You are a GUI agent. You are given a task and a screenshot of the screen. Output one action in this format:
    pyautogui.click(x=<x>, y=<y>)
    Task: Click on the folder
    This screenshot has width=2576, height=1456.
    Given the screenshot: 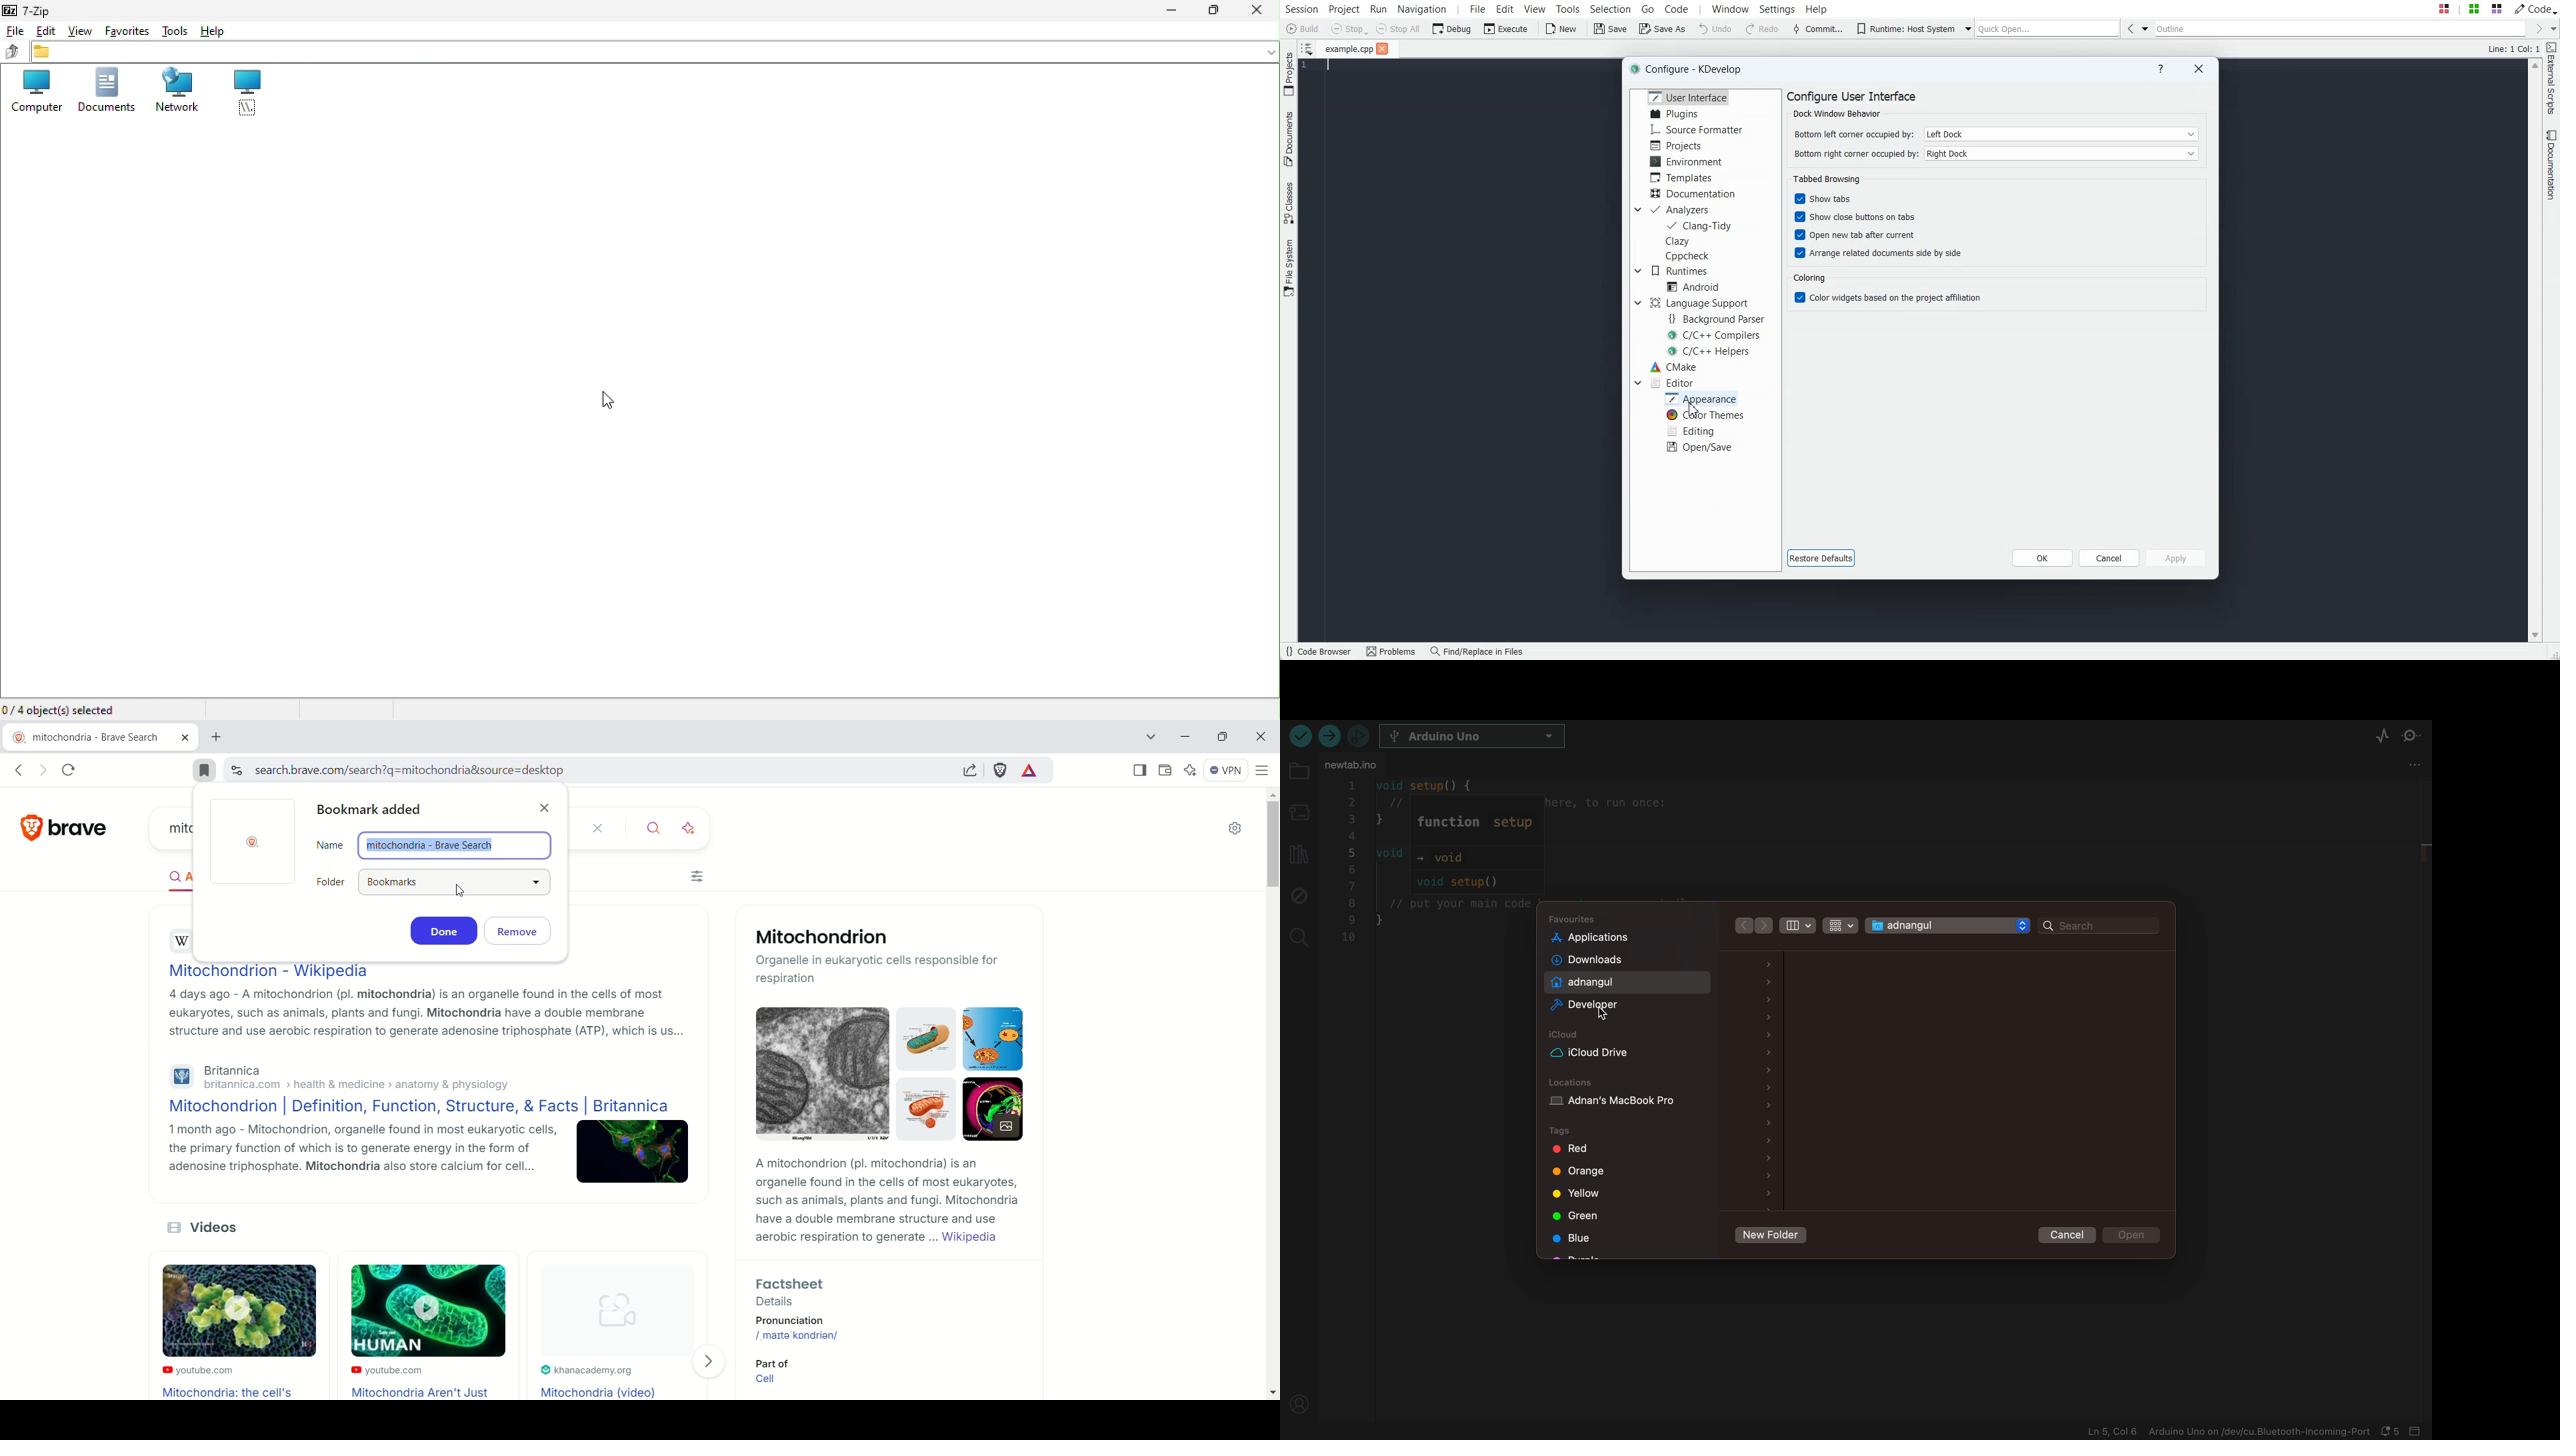 What is the action you would take?
    pyautogui.click(x=433, y=884)
    